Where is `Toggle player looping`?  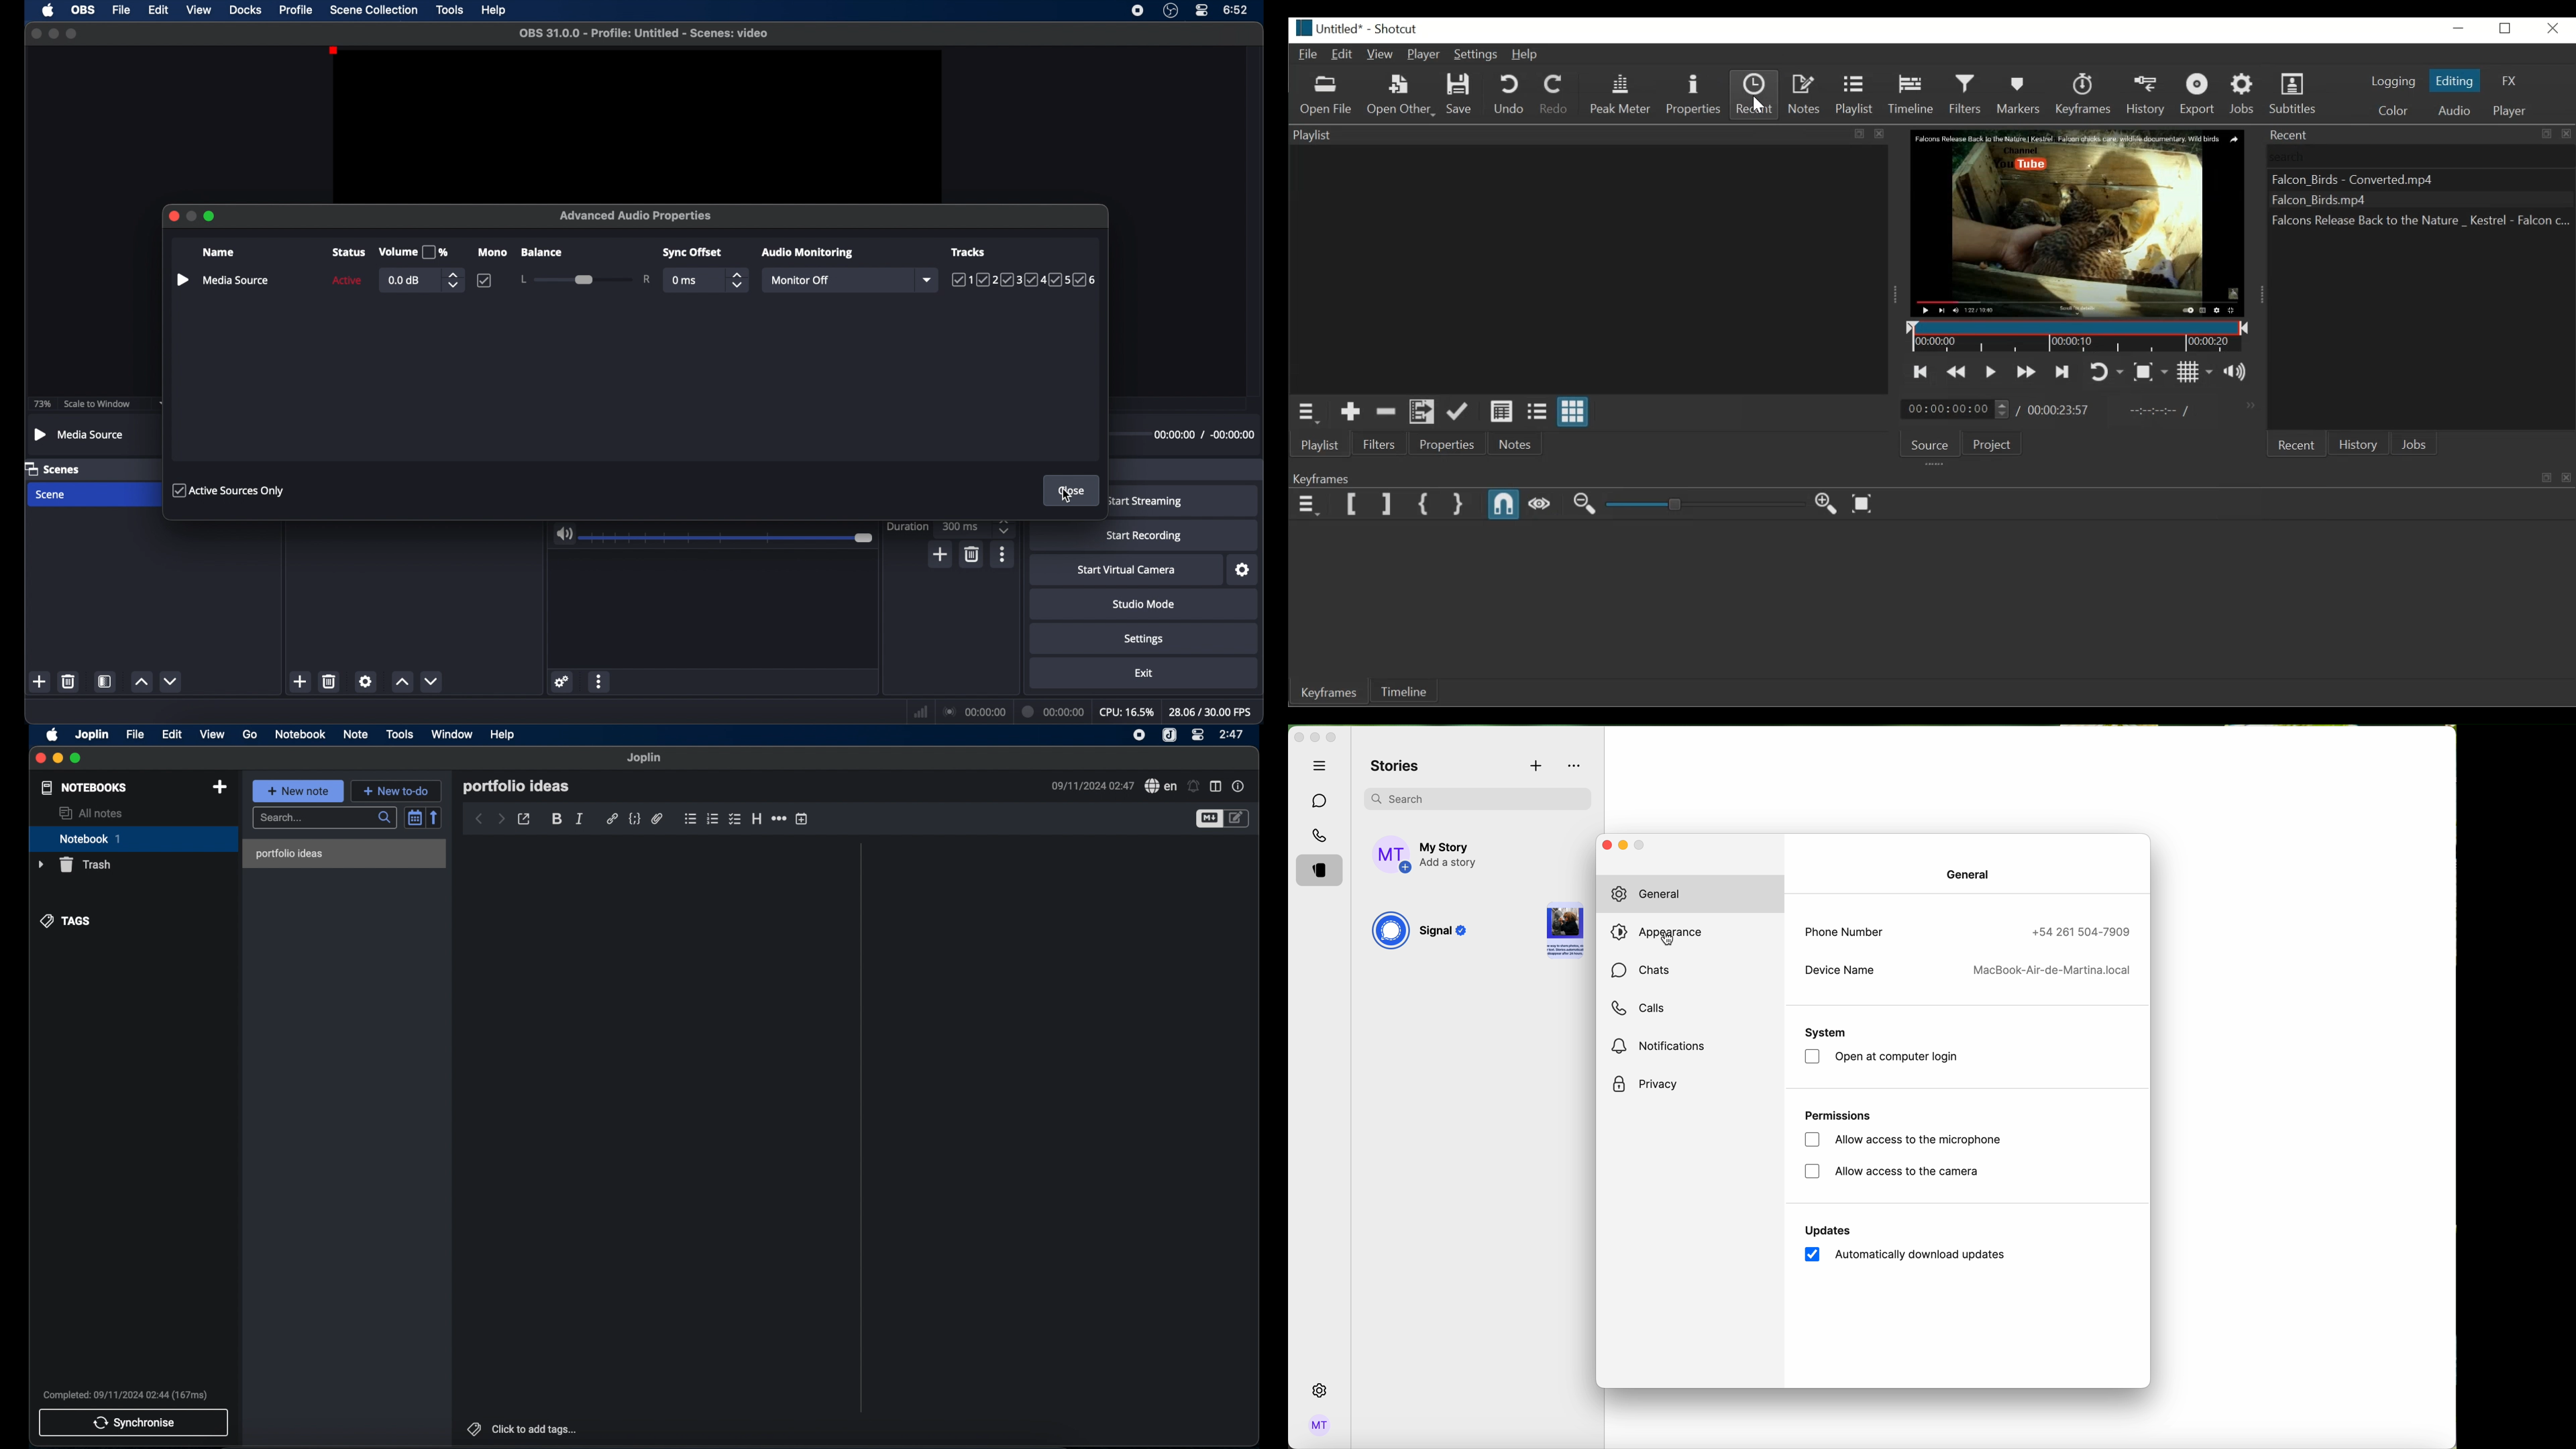
Toggle player looping is located at coordinates (2106, 372).